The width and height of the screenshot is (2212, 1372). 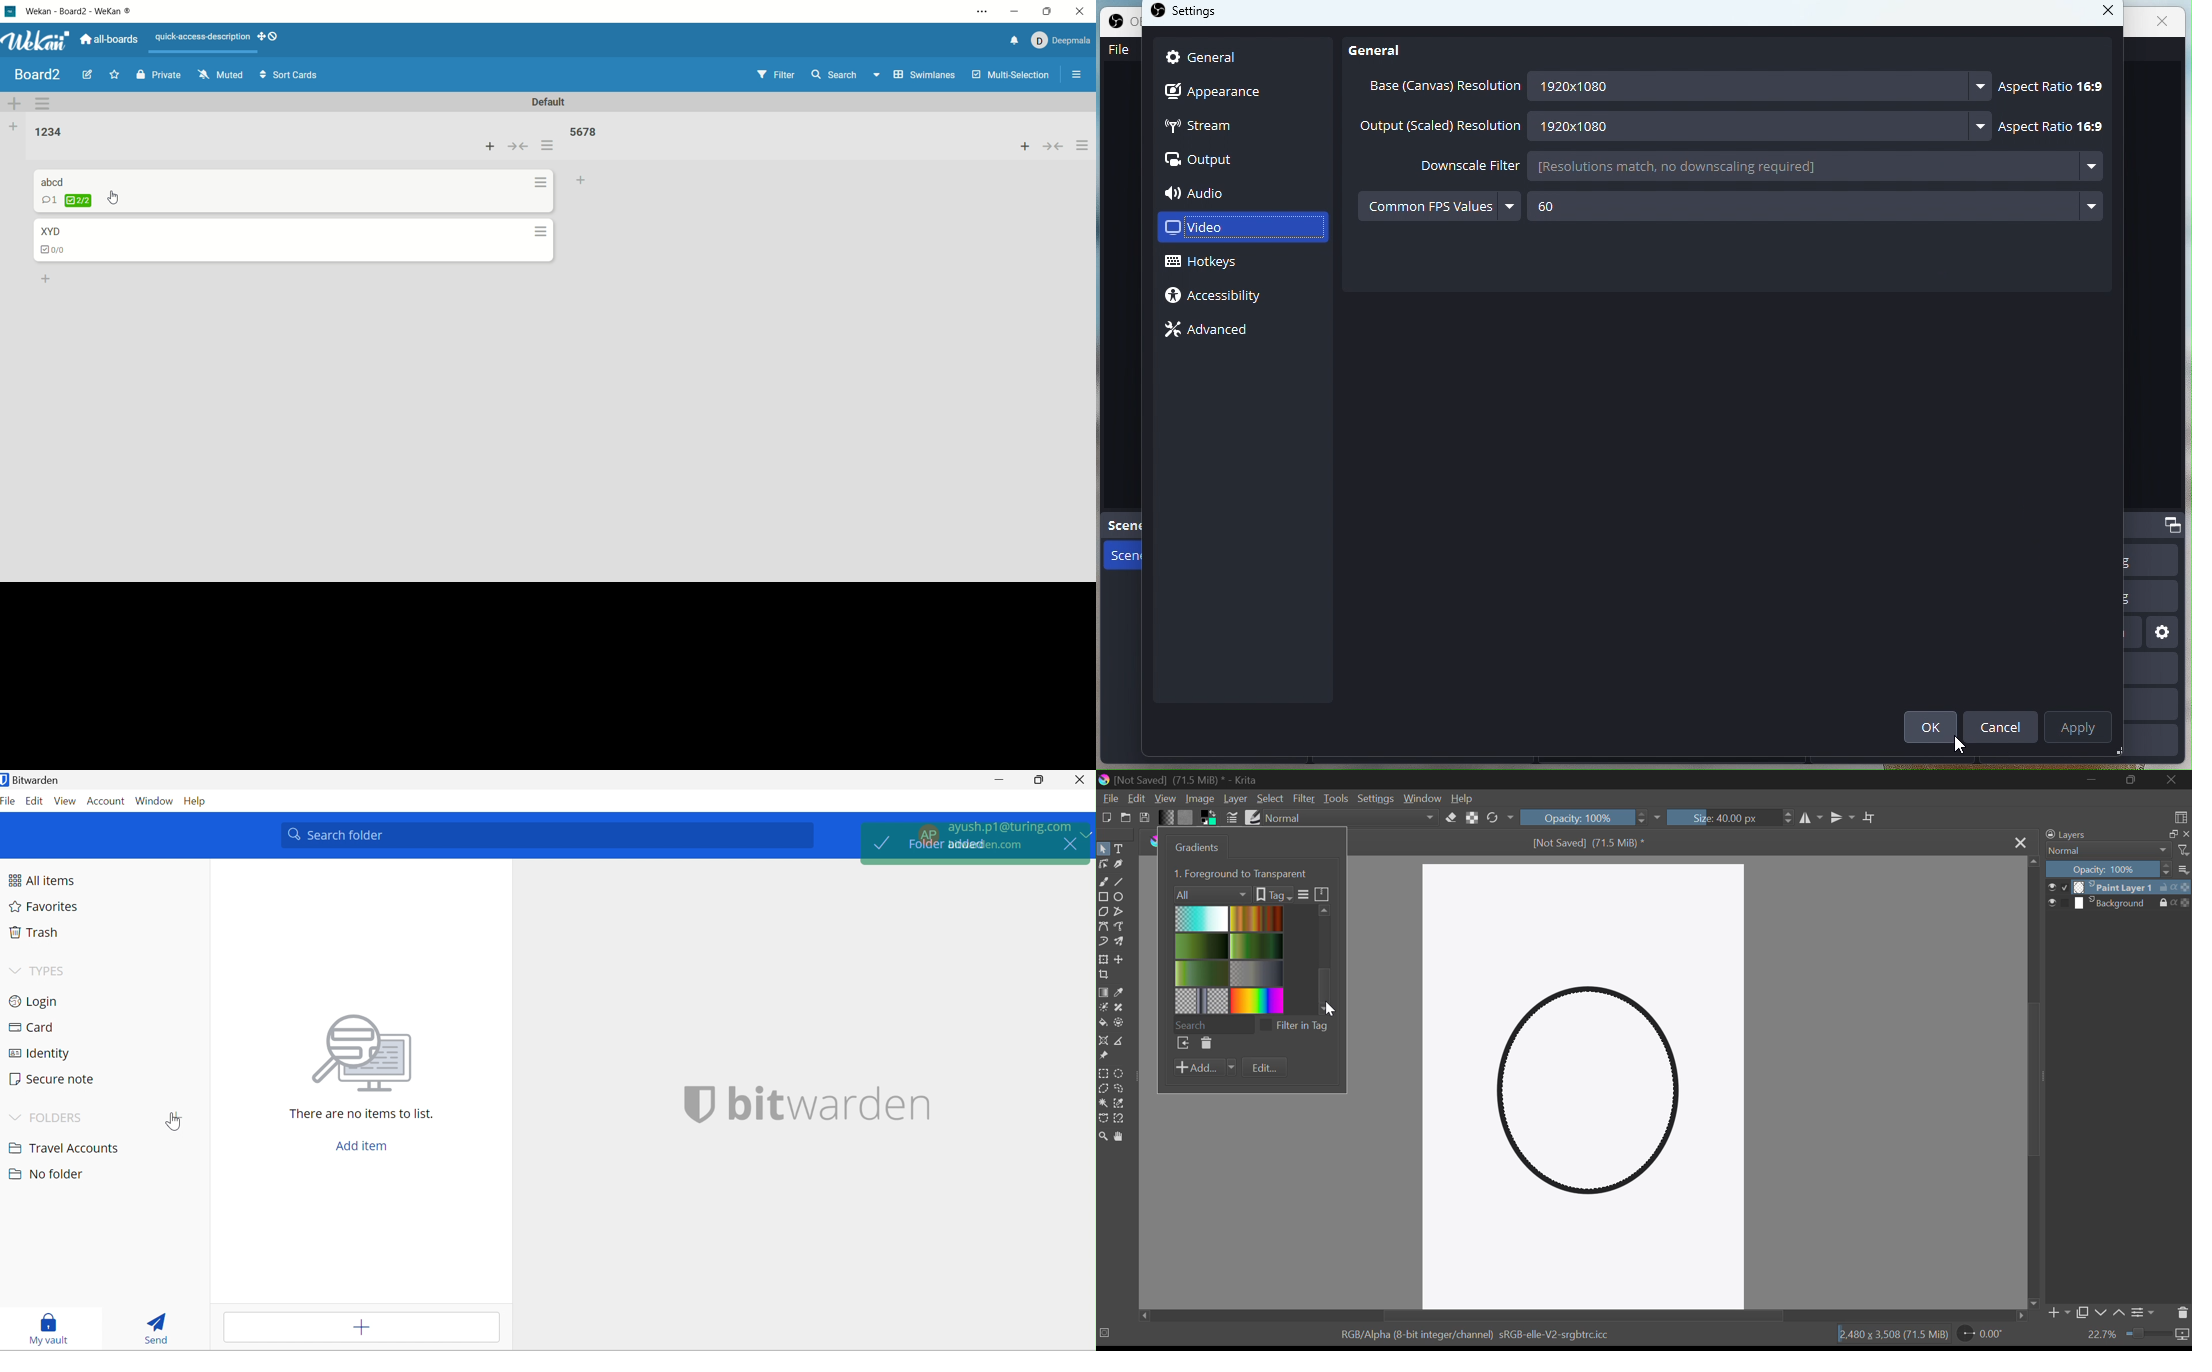 I want to click on more options, so click(x=1984, y=126).